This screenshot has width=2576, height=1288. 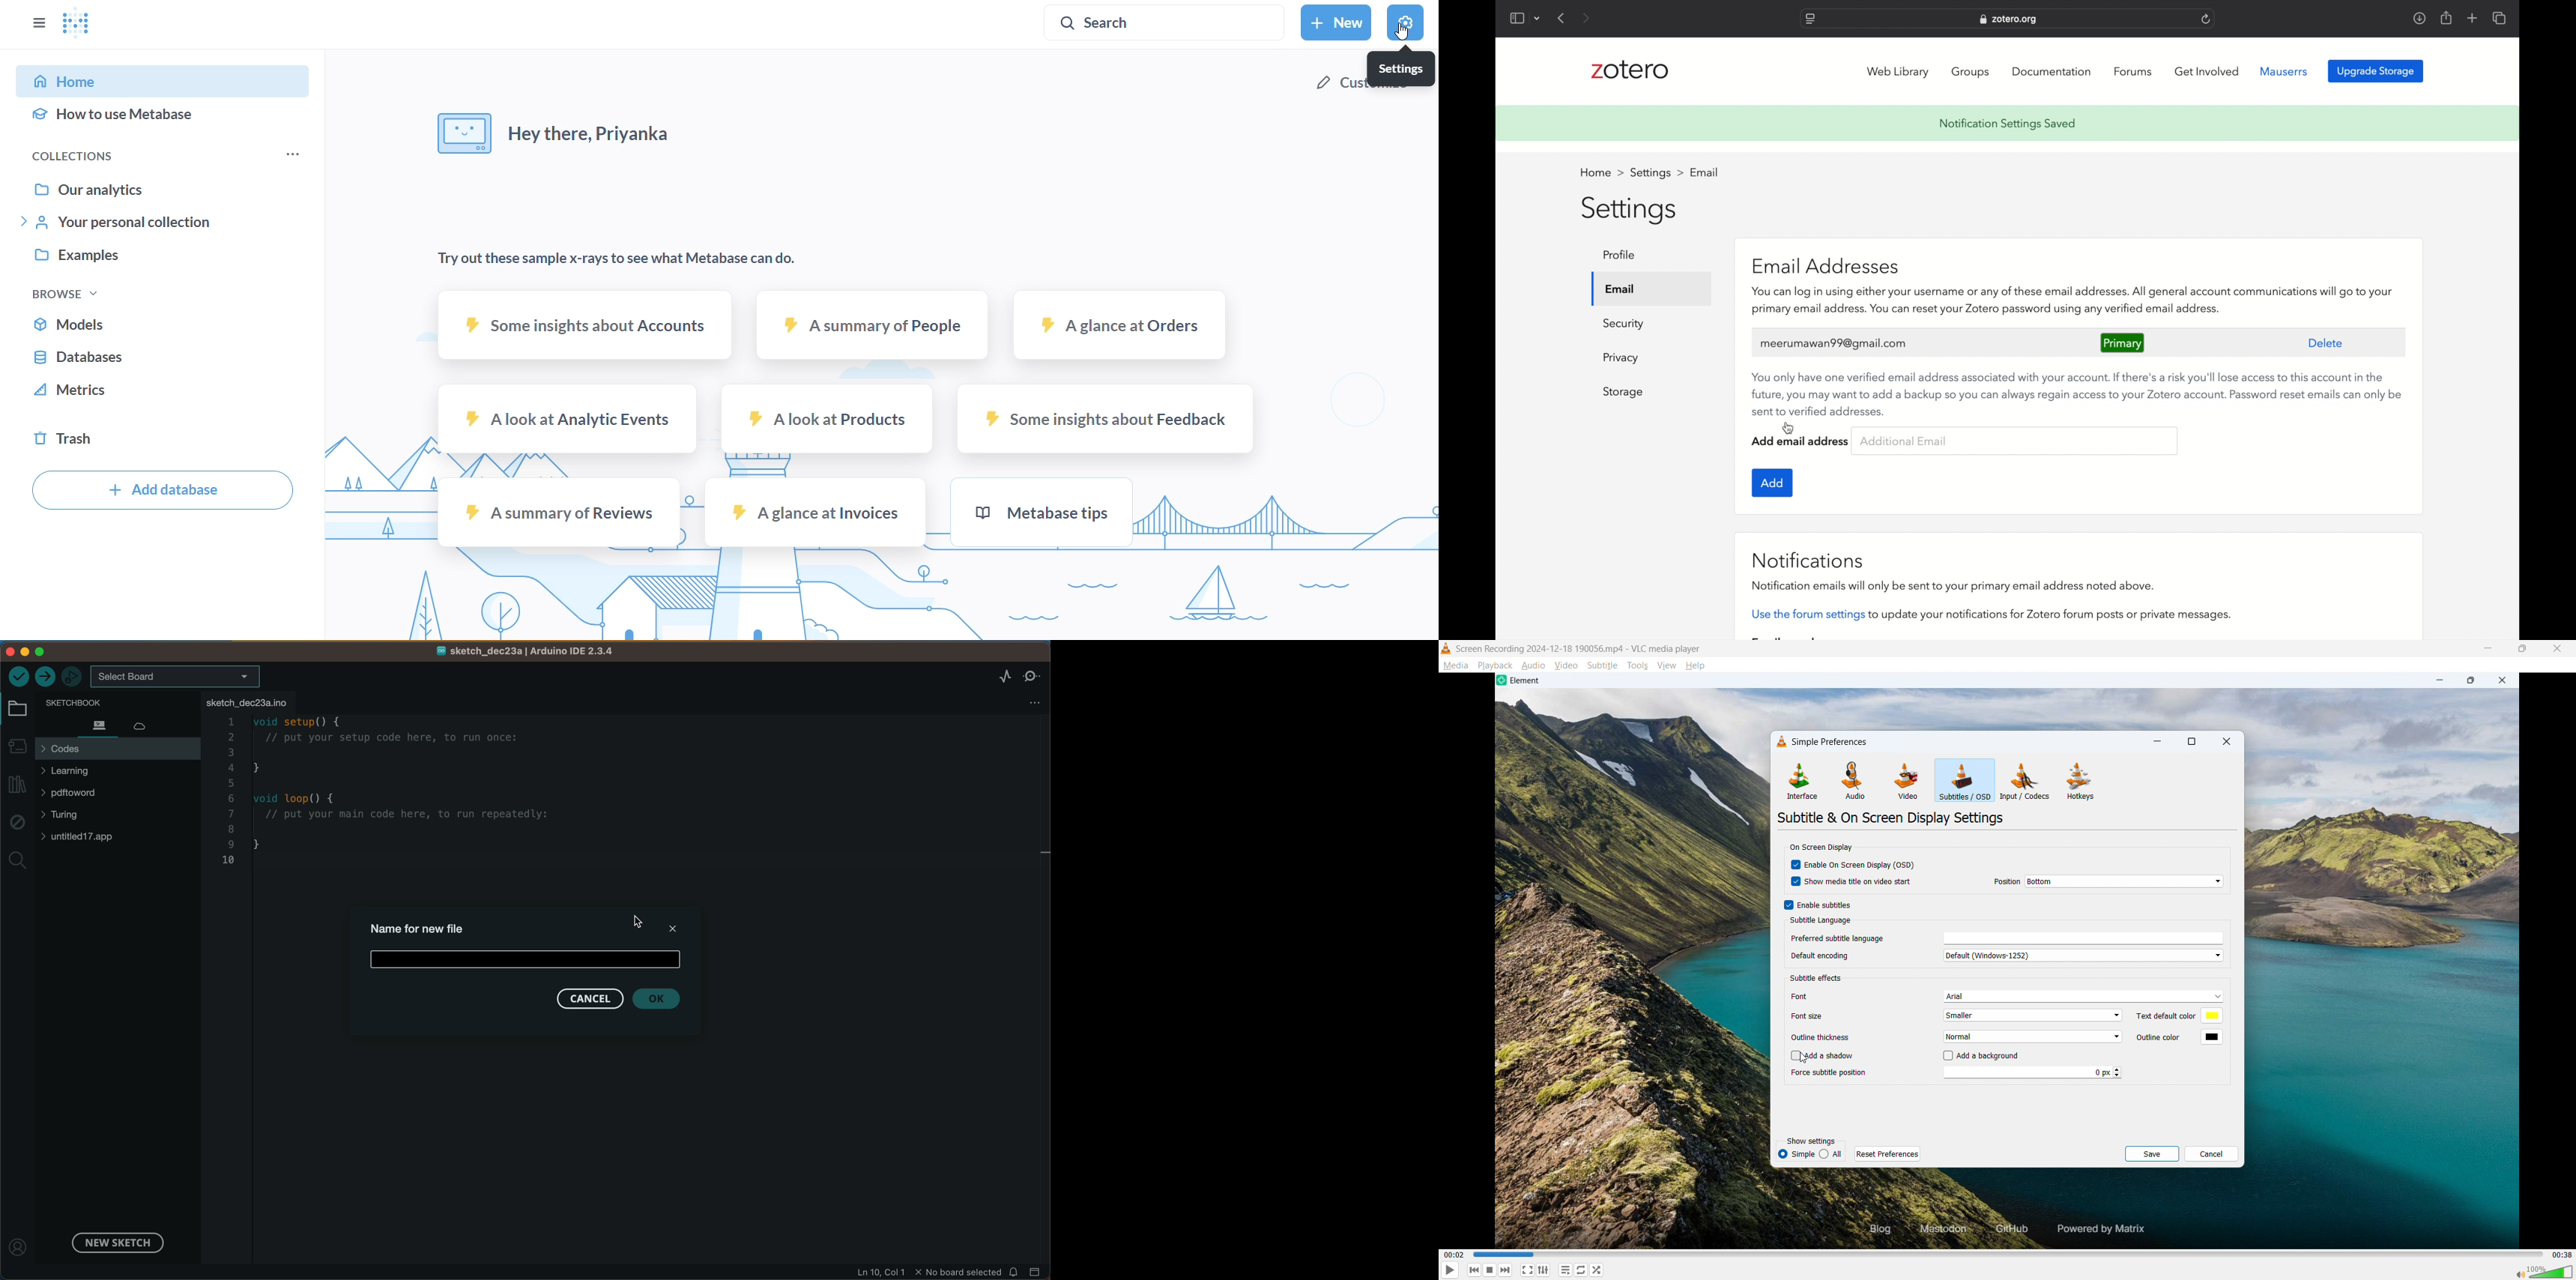 I want to click on VLC logo, so click(x=1780, y=742).